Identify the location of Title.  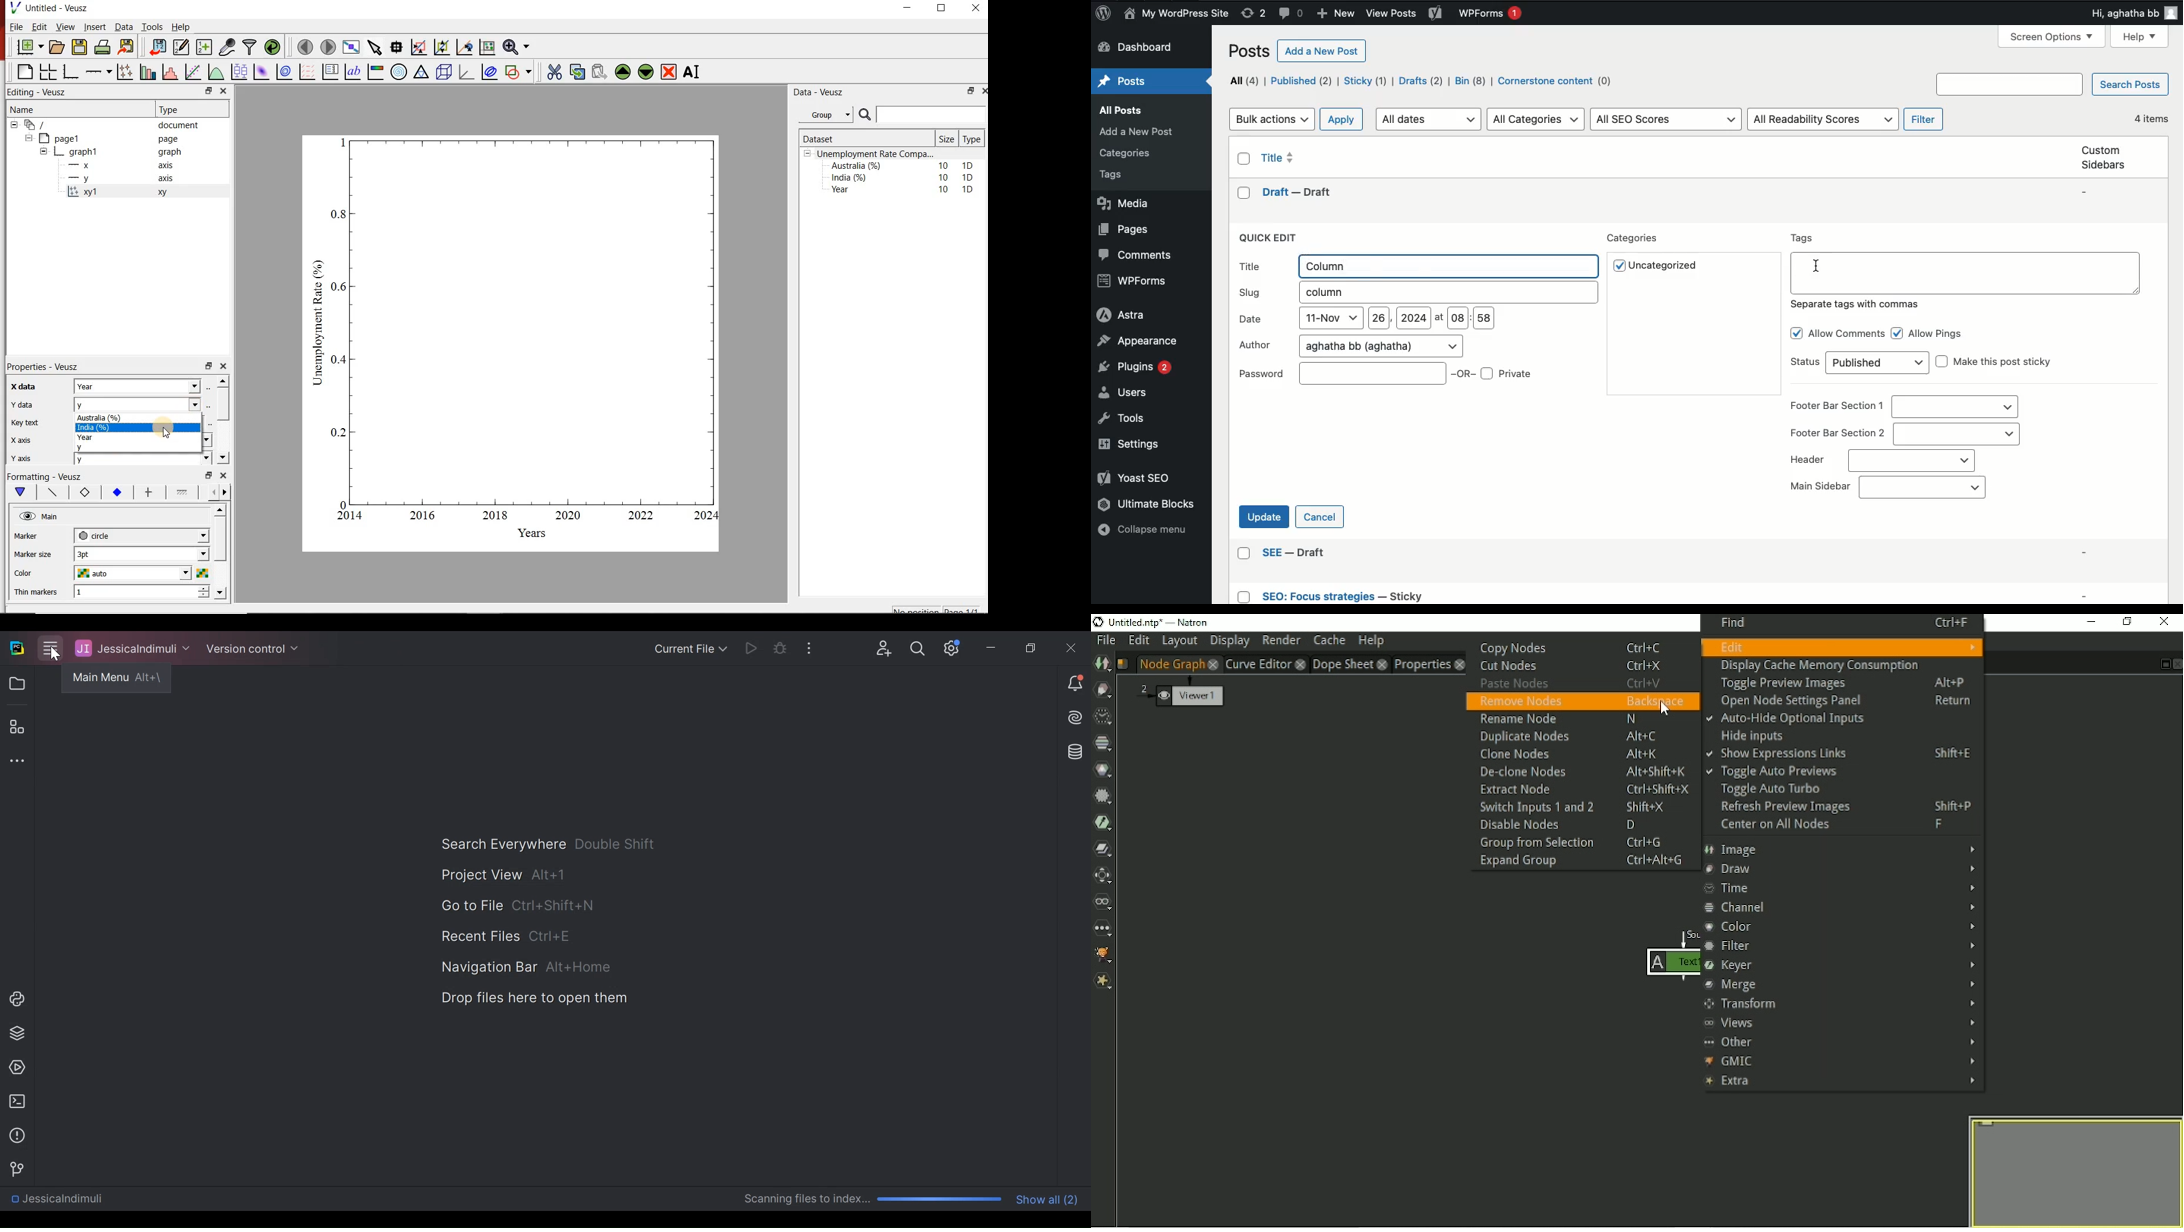
(1282, 158).